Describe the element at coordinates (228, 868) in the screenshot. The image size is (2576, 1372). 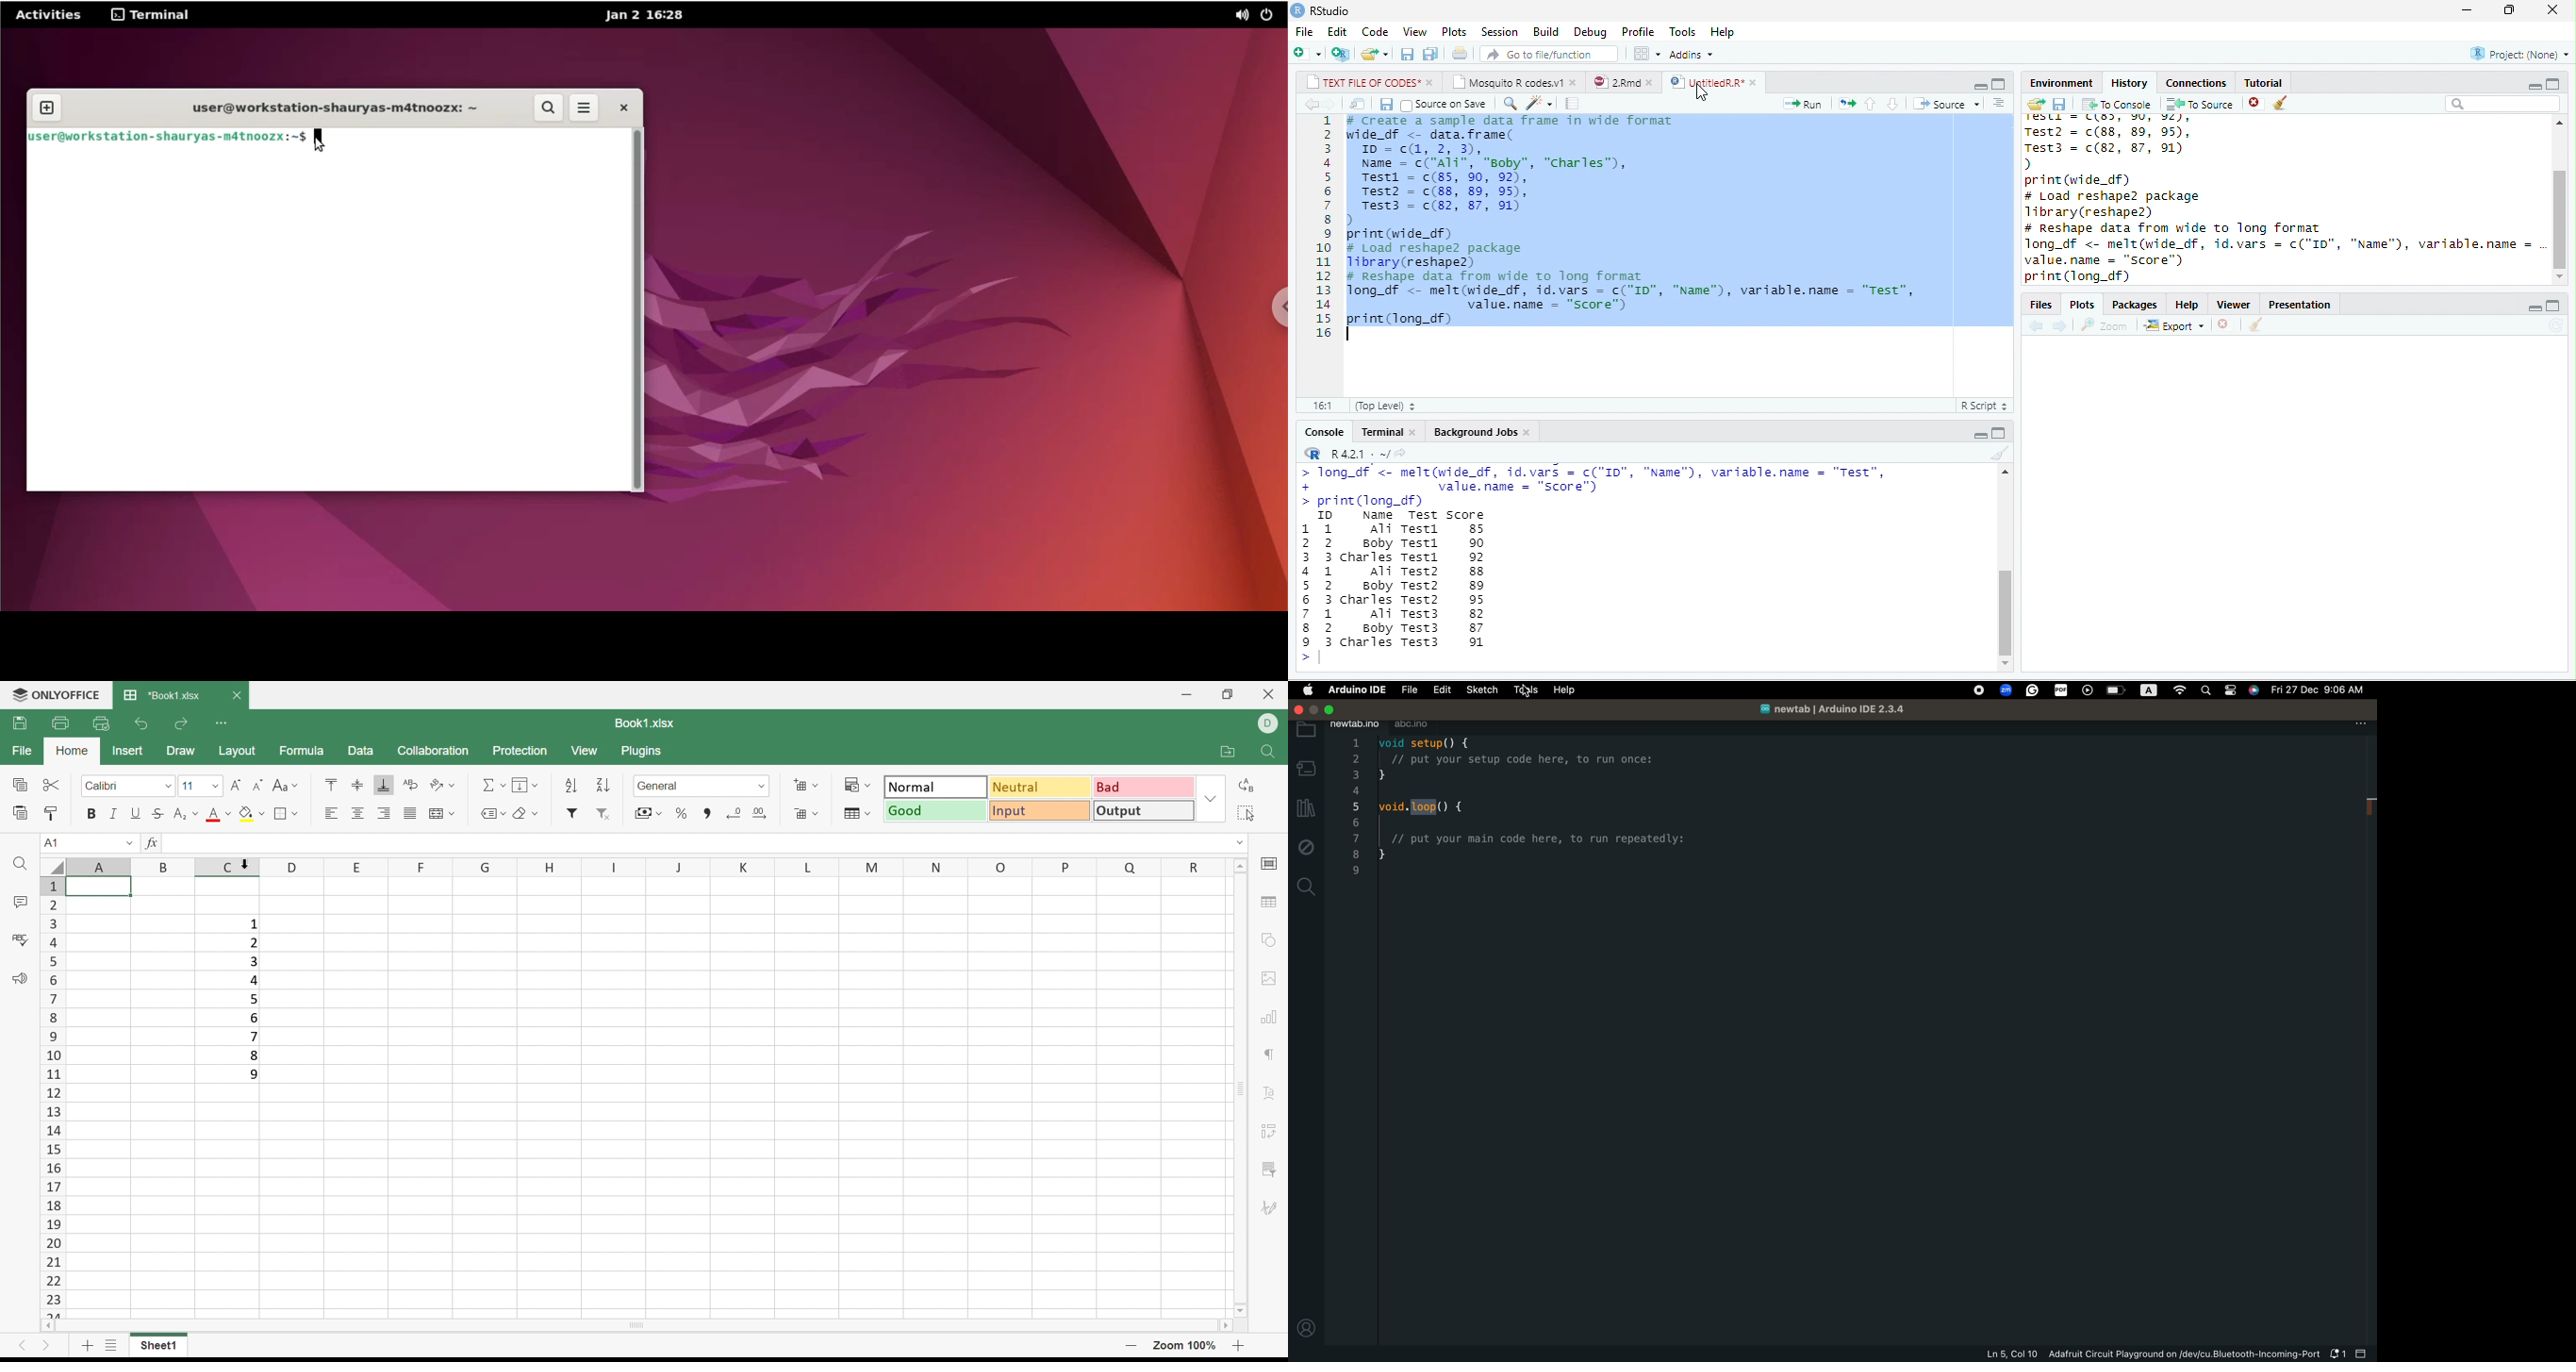
I see `C` at that location.